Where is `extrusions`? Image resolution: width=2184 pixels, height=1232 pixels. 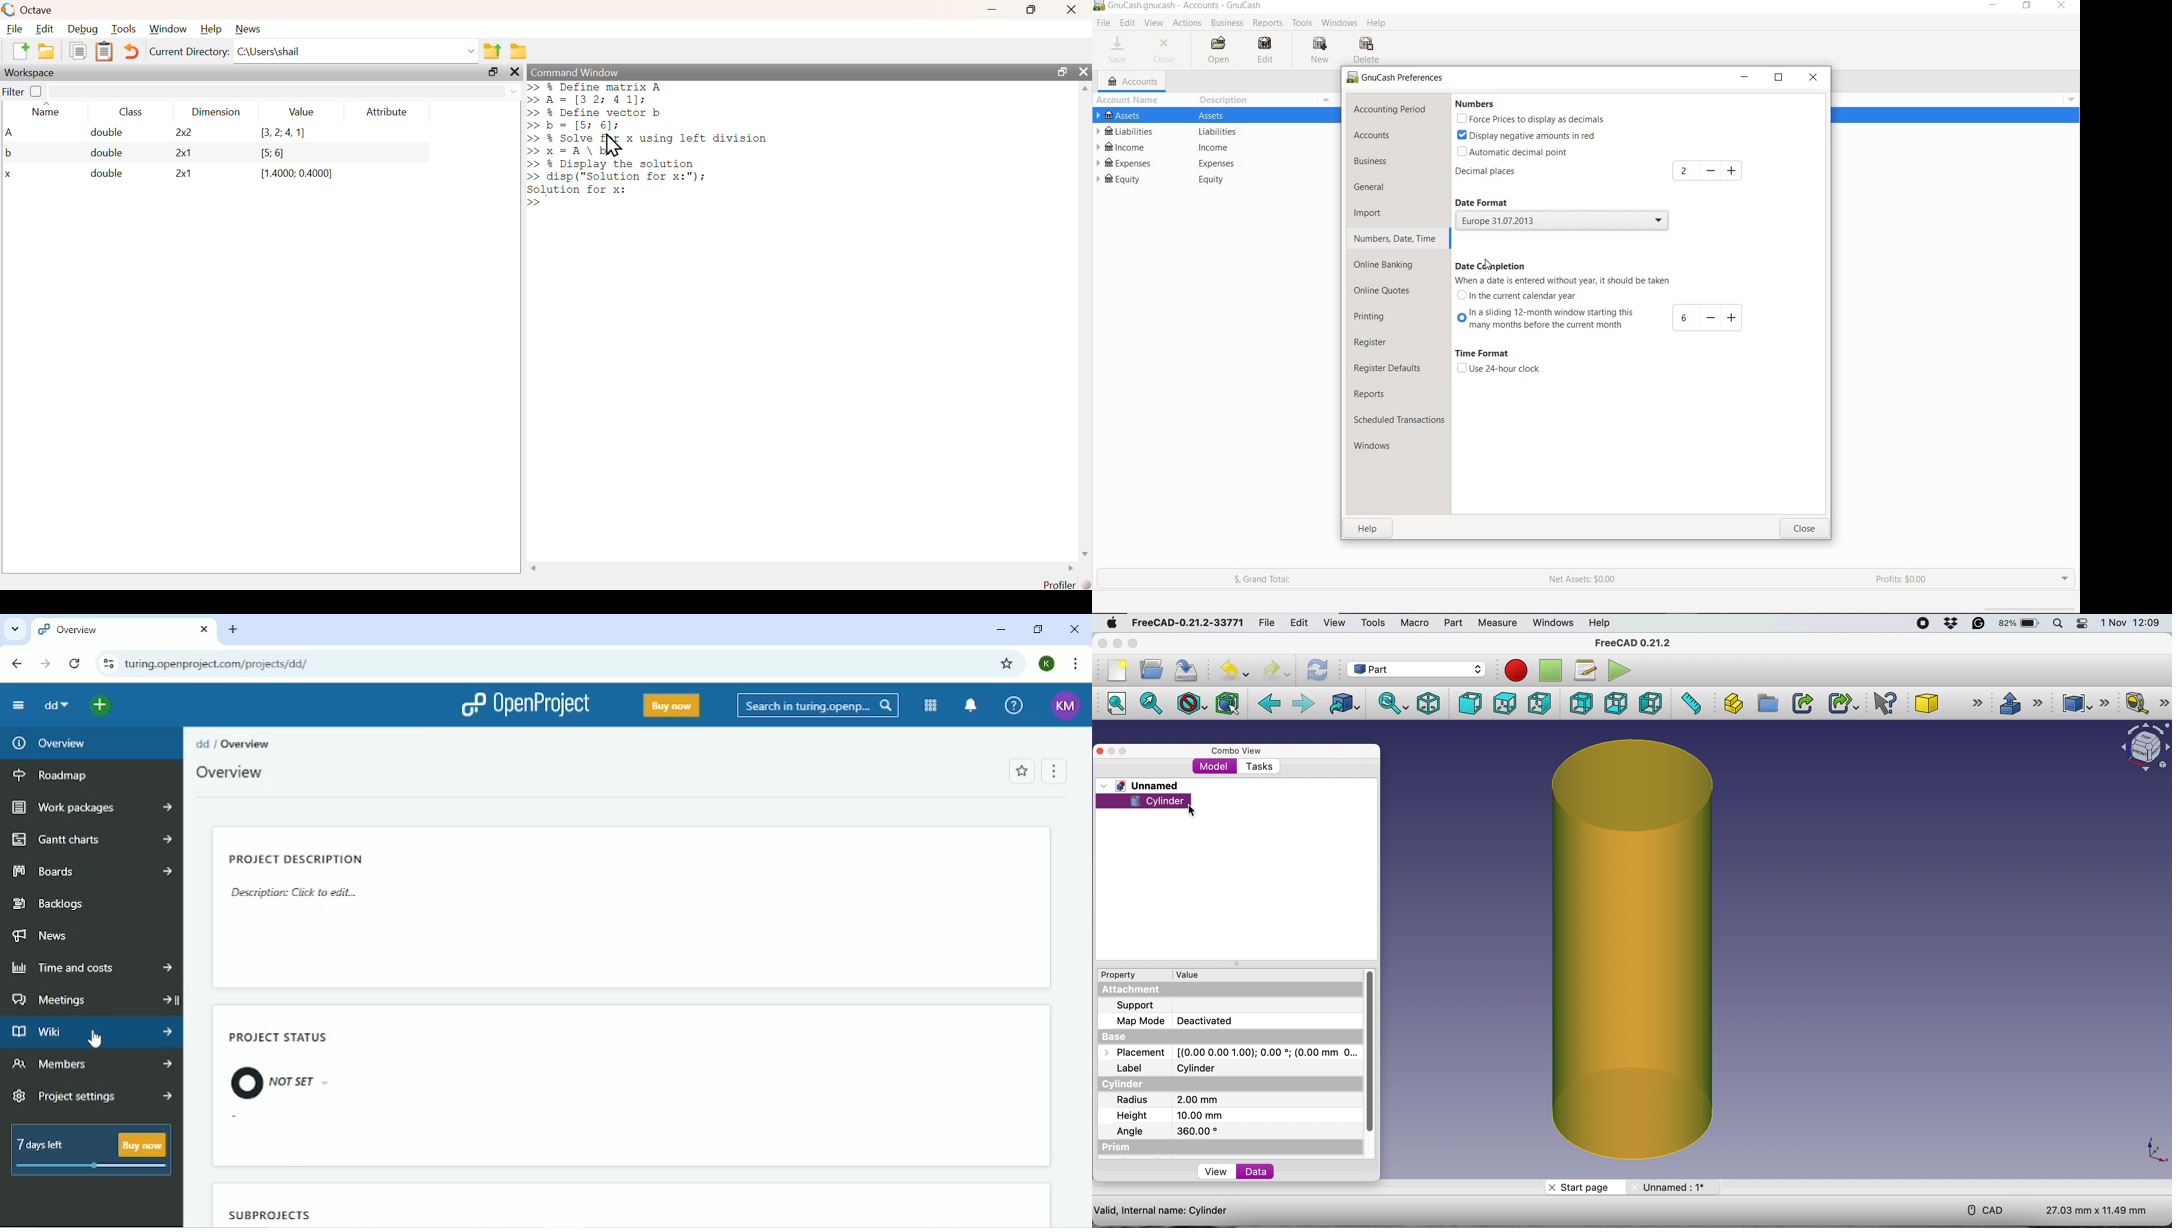
extrusions is located at coordinates (2024, 704).